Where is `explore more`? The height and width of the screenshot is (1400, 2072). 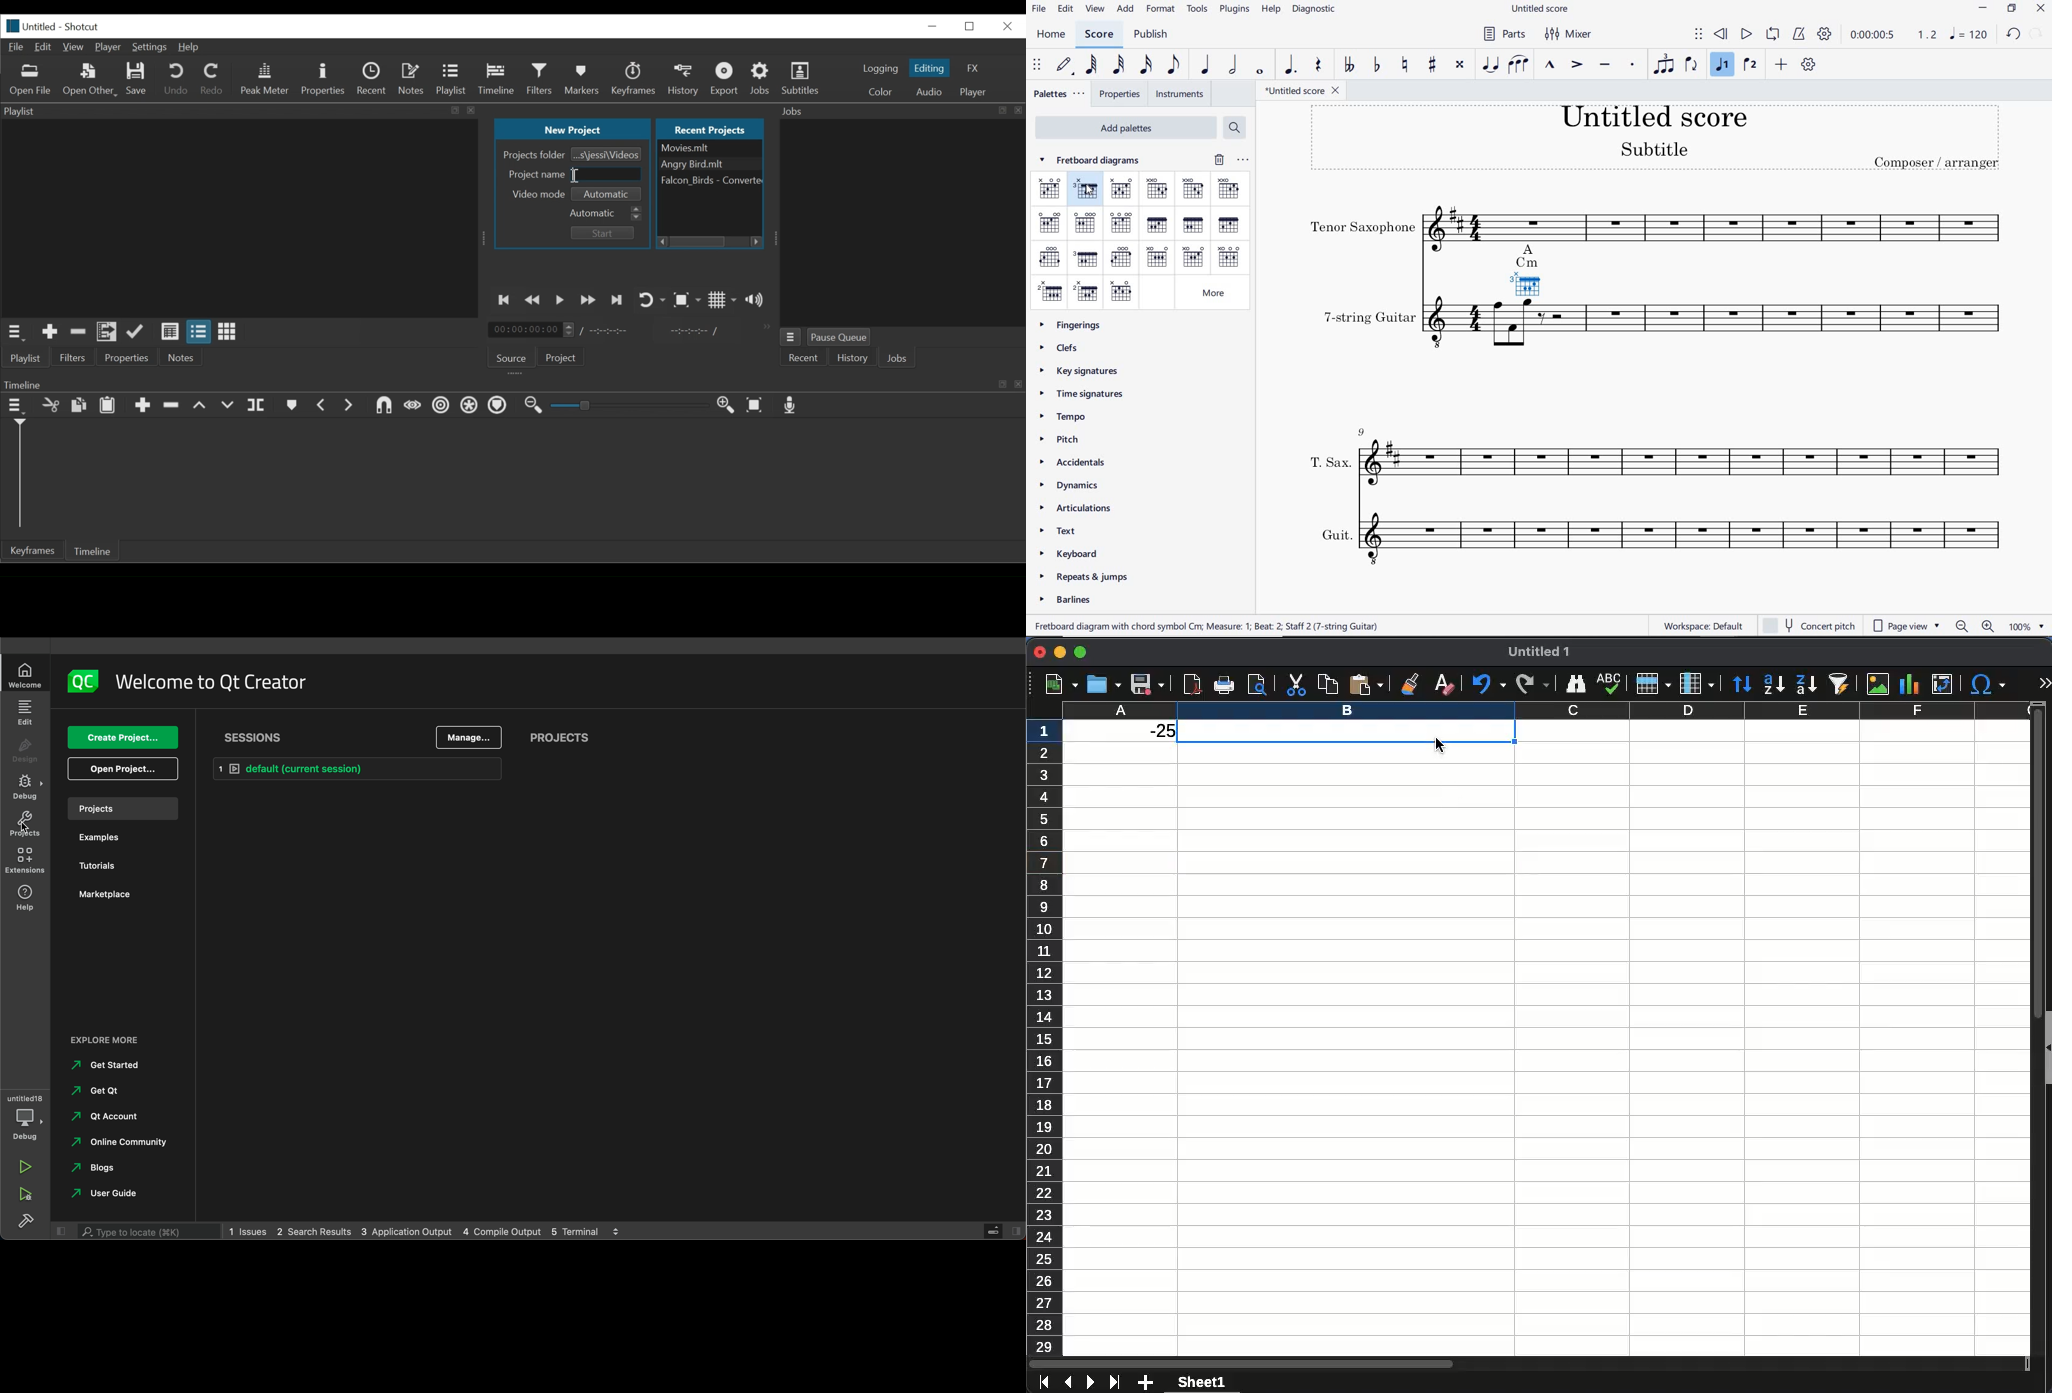
explore more is located at coordinates (102, 1041).